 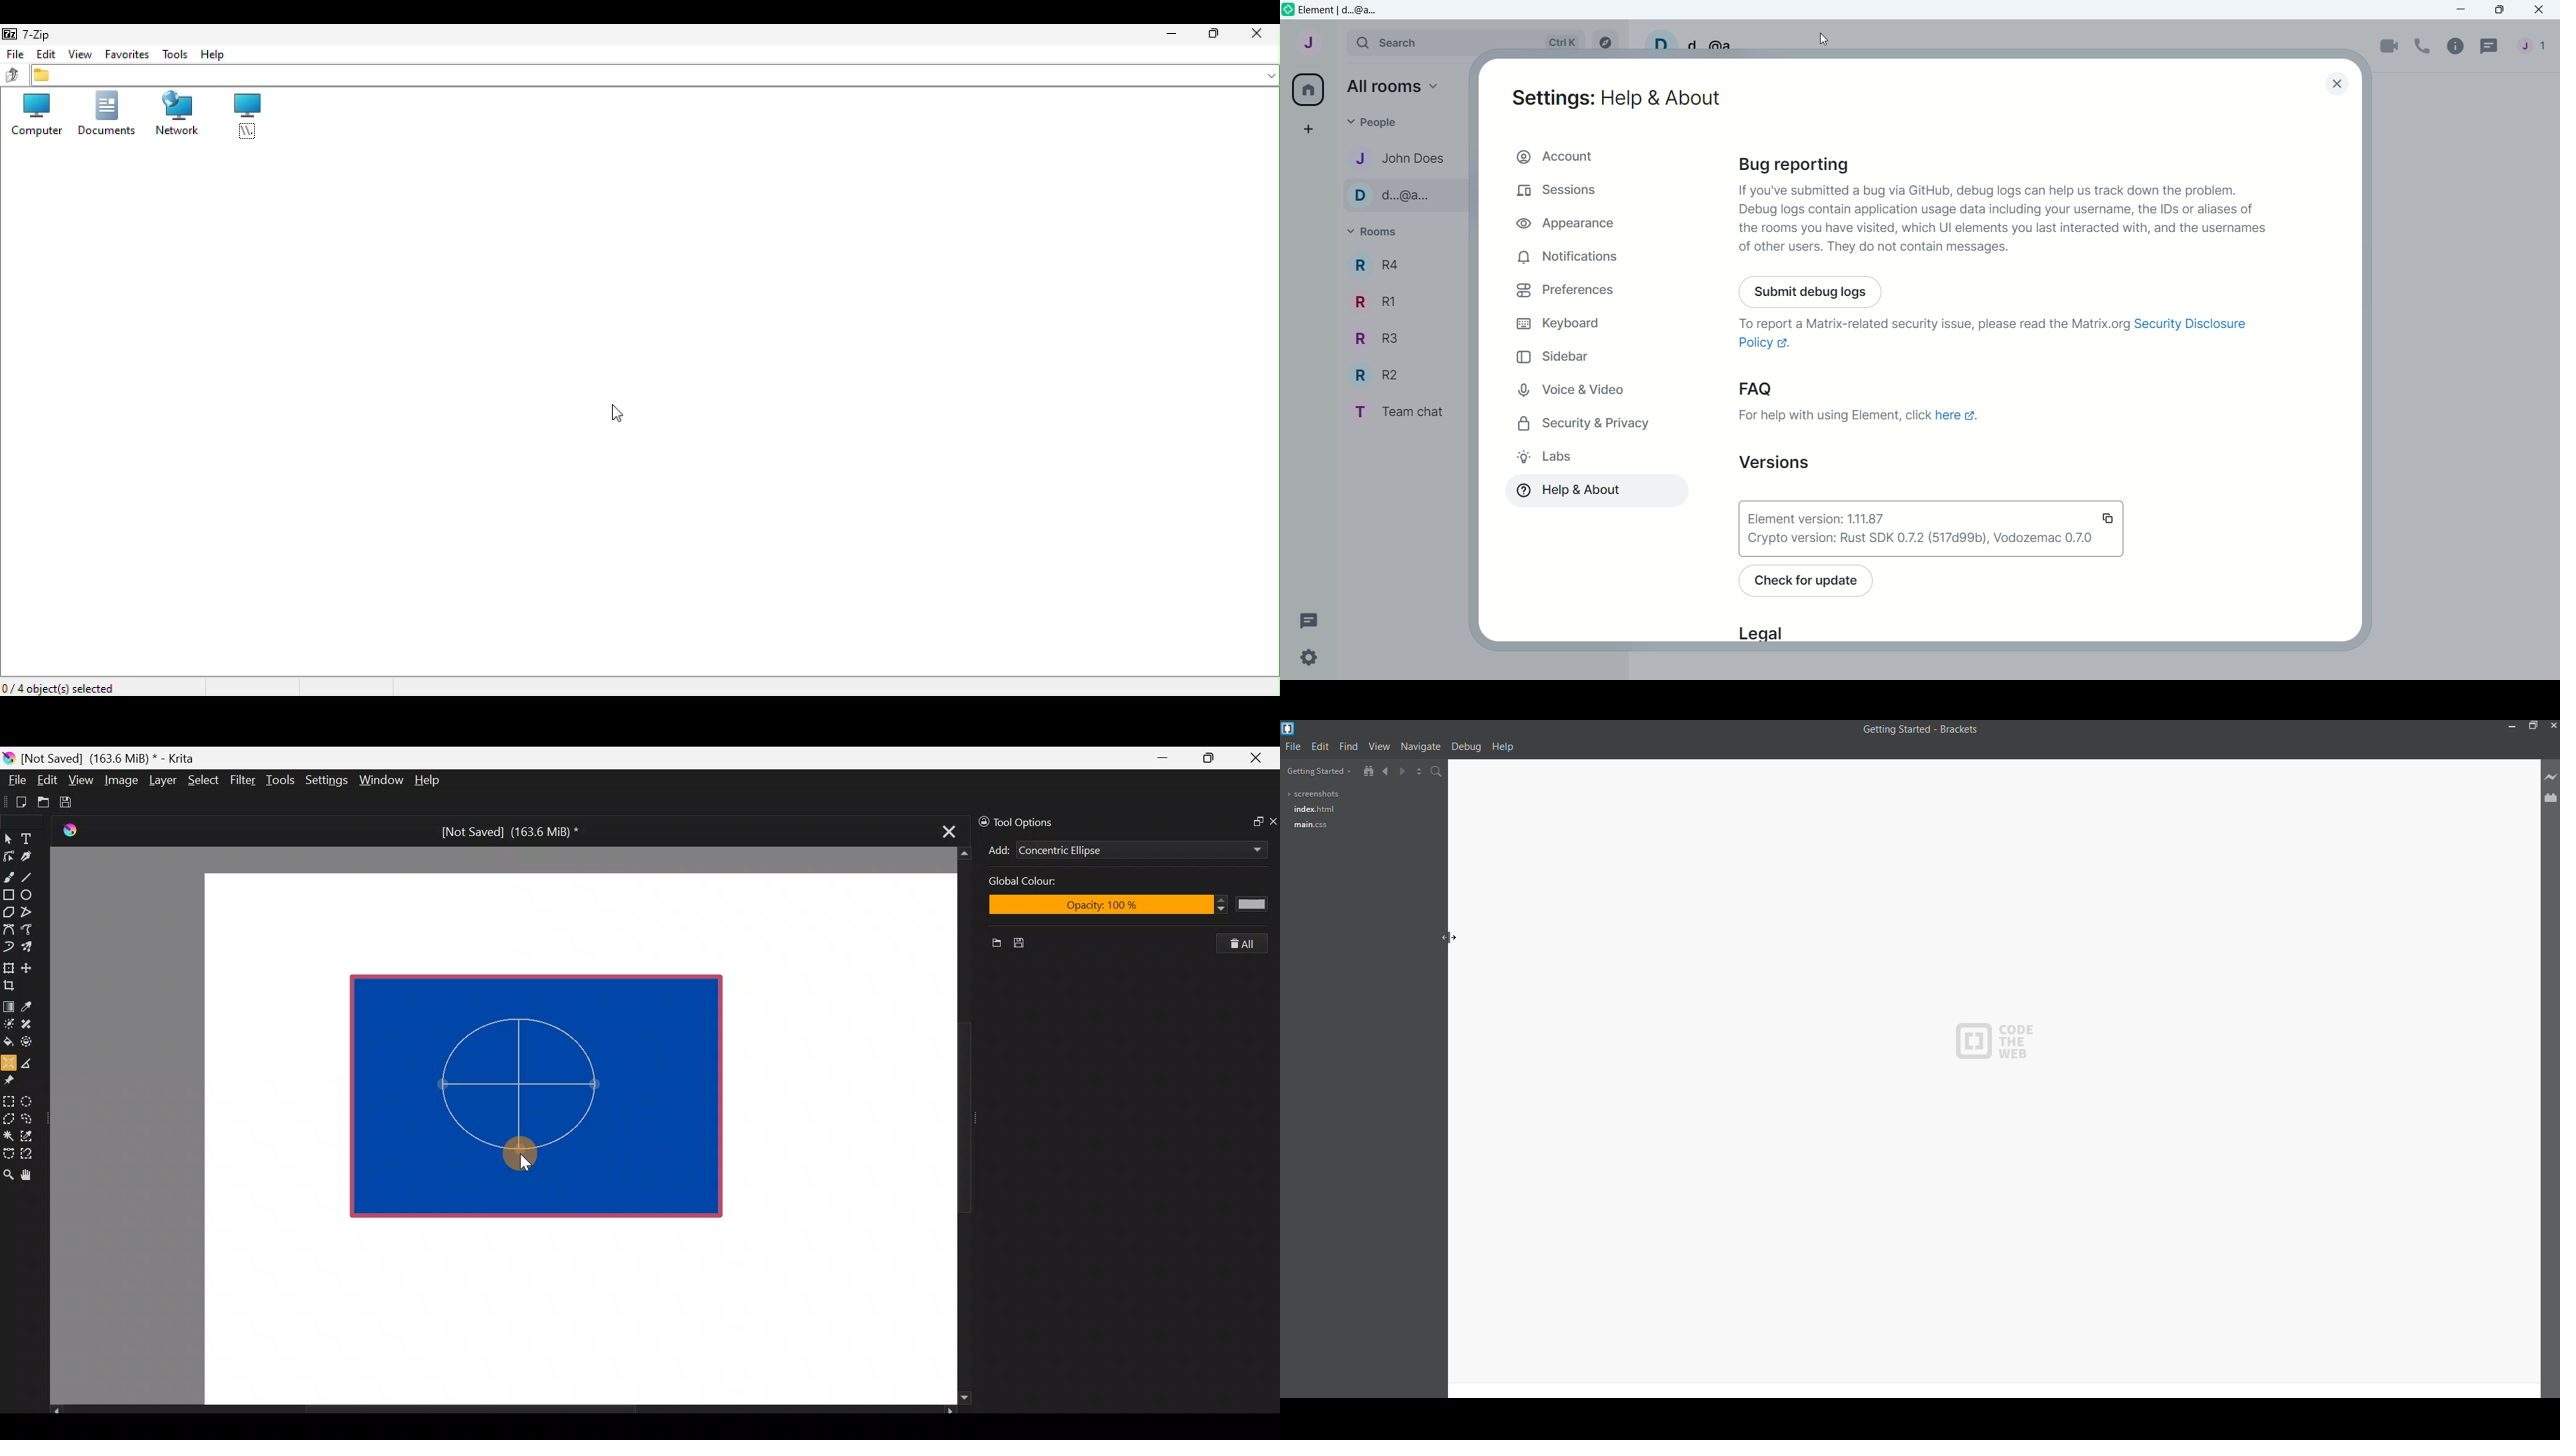 I want to click on Multibrush tool, so click(x=32, y=946).